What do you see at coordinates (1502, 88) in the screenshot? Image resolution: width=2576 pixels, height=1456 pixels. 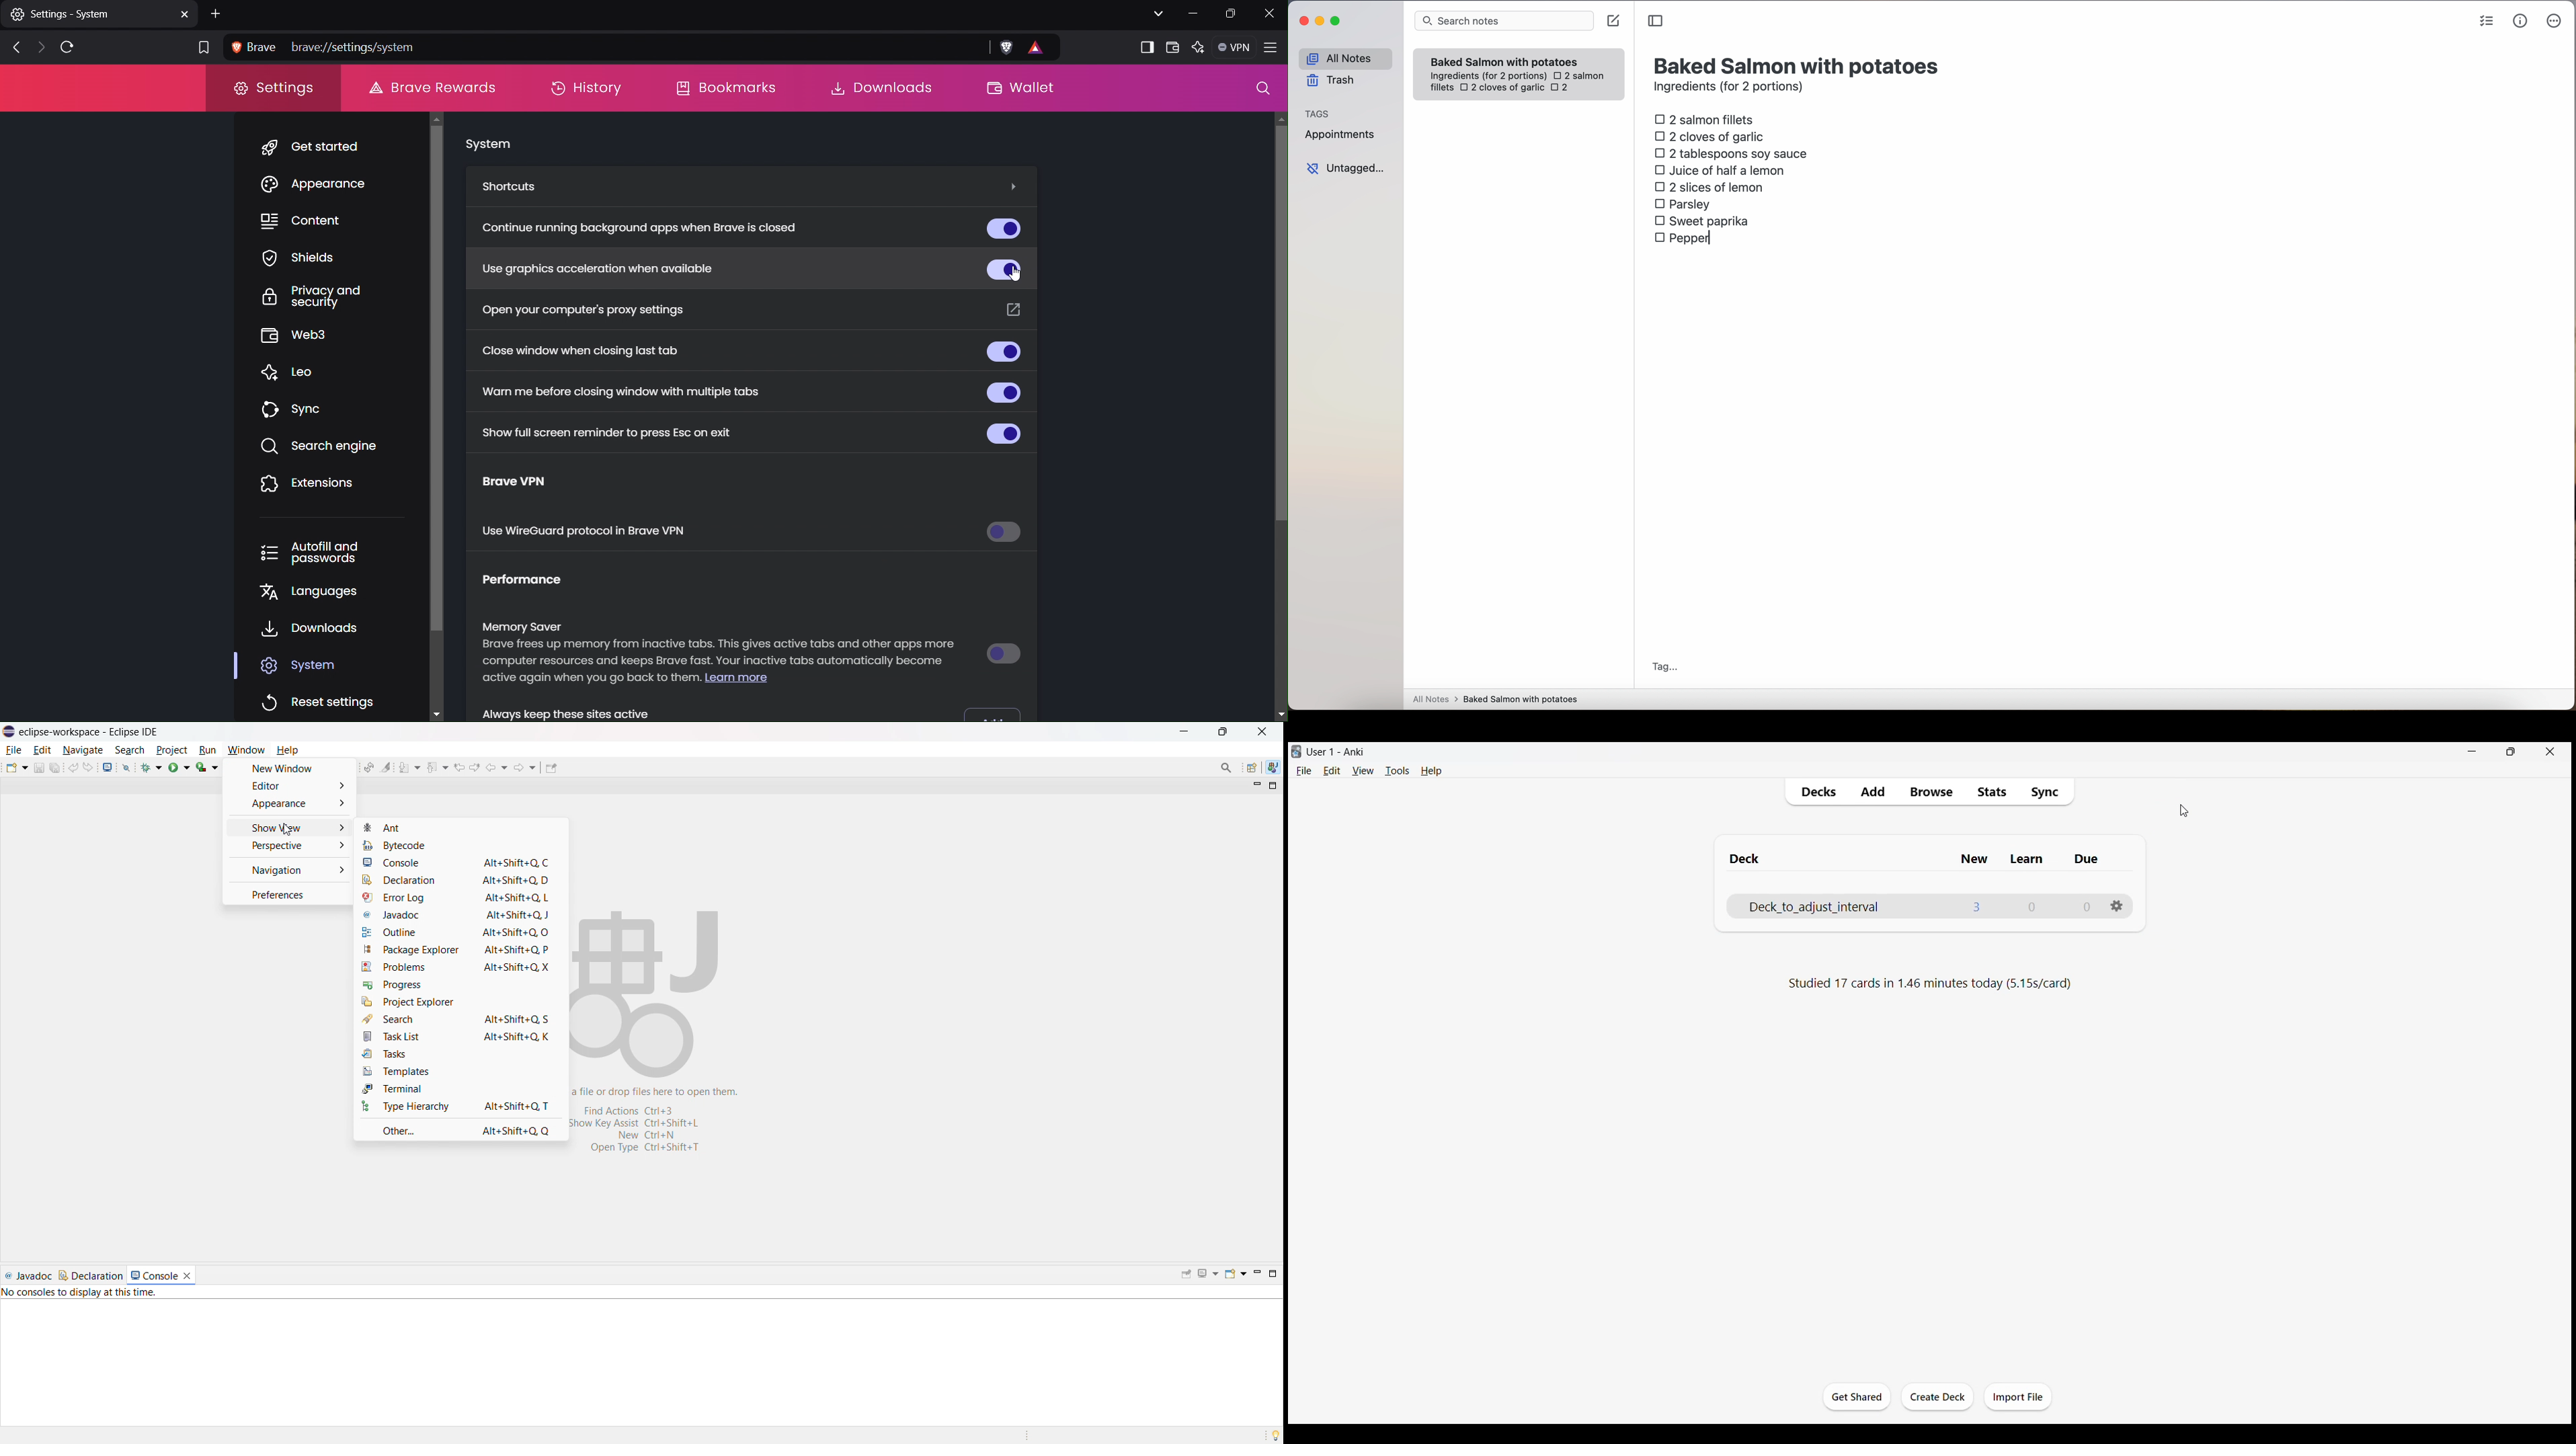 I see `2 cloves of garlic` at bounding box center [1502, 88].